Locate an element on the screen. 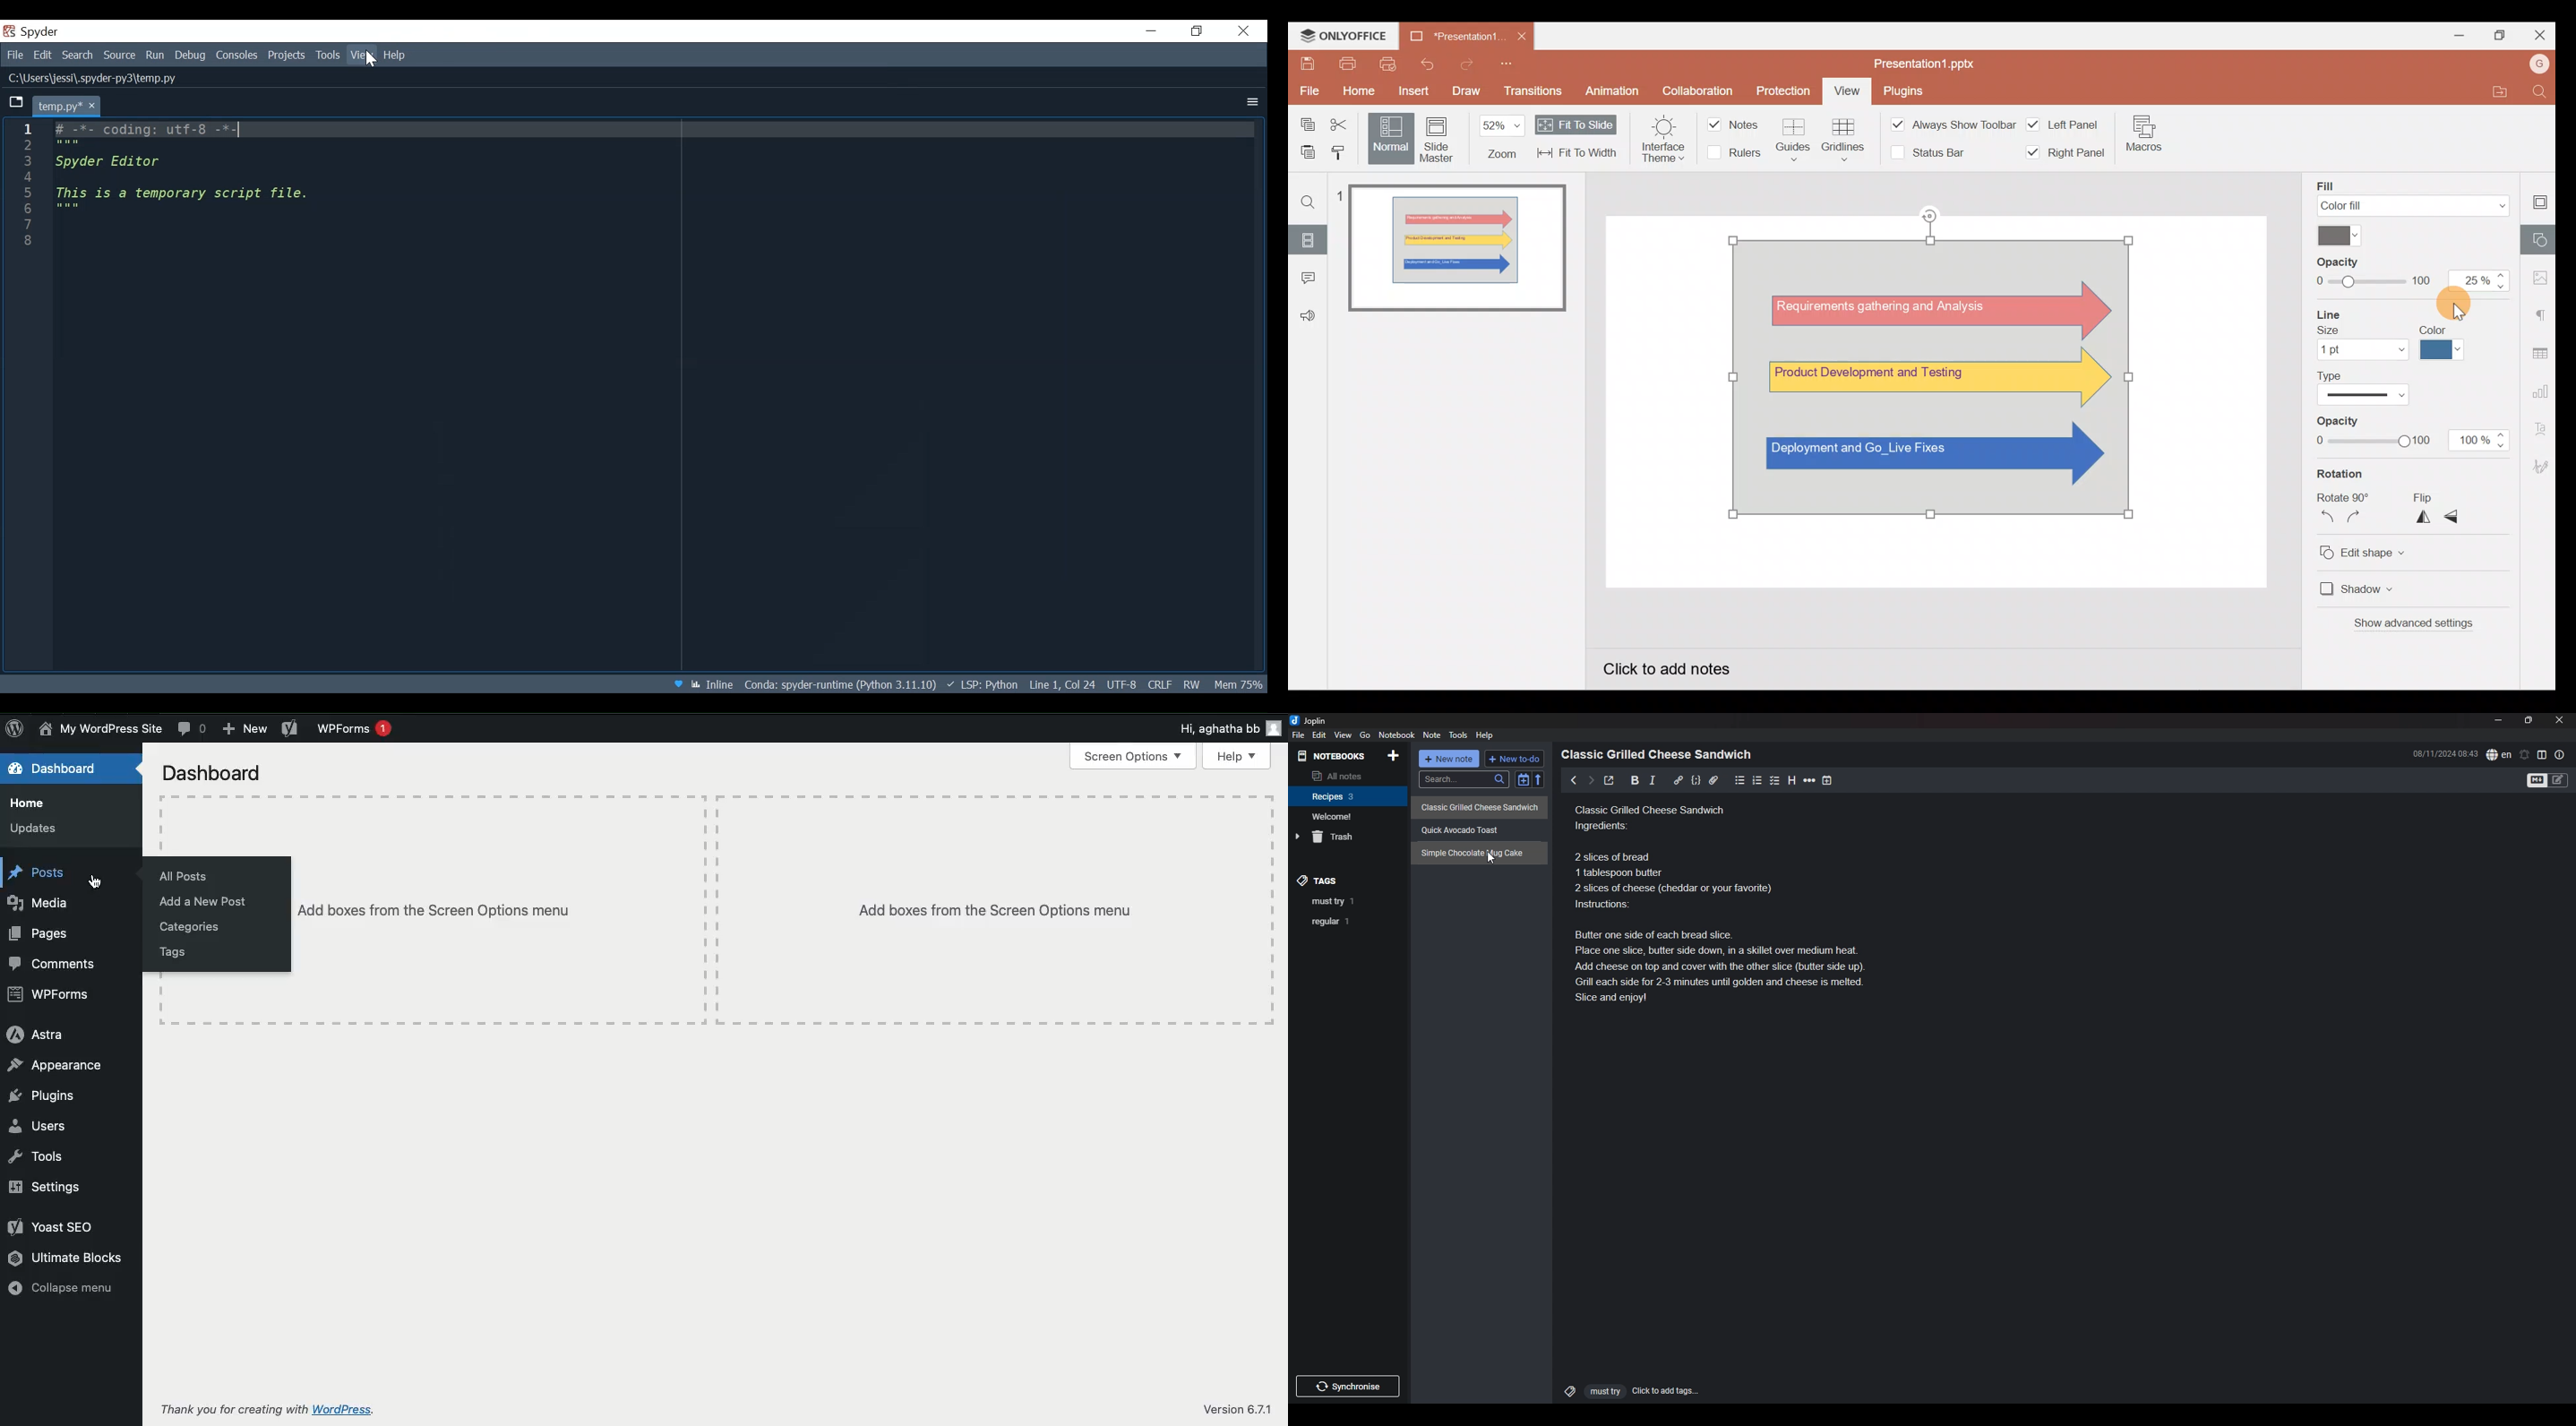 The height and width of the screenshot is (1428, 2576). C:\Users\jessi\.spyder-pys\temp.py is located at coordinates (99, 80).